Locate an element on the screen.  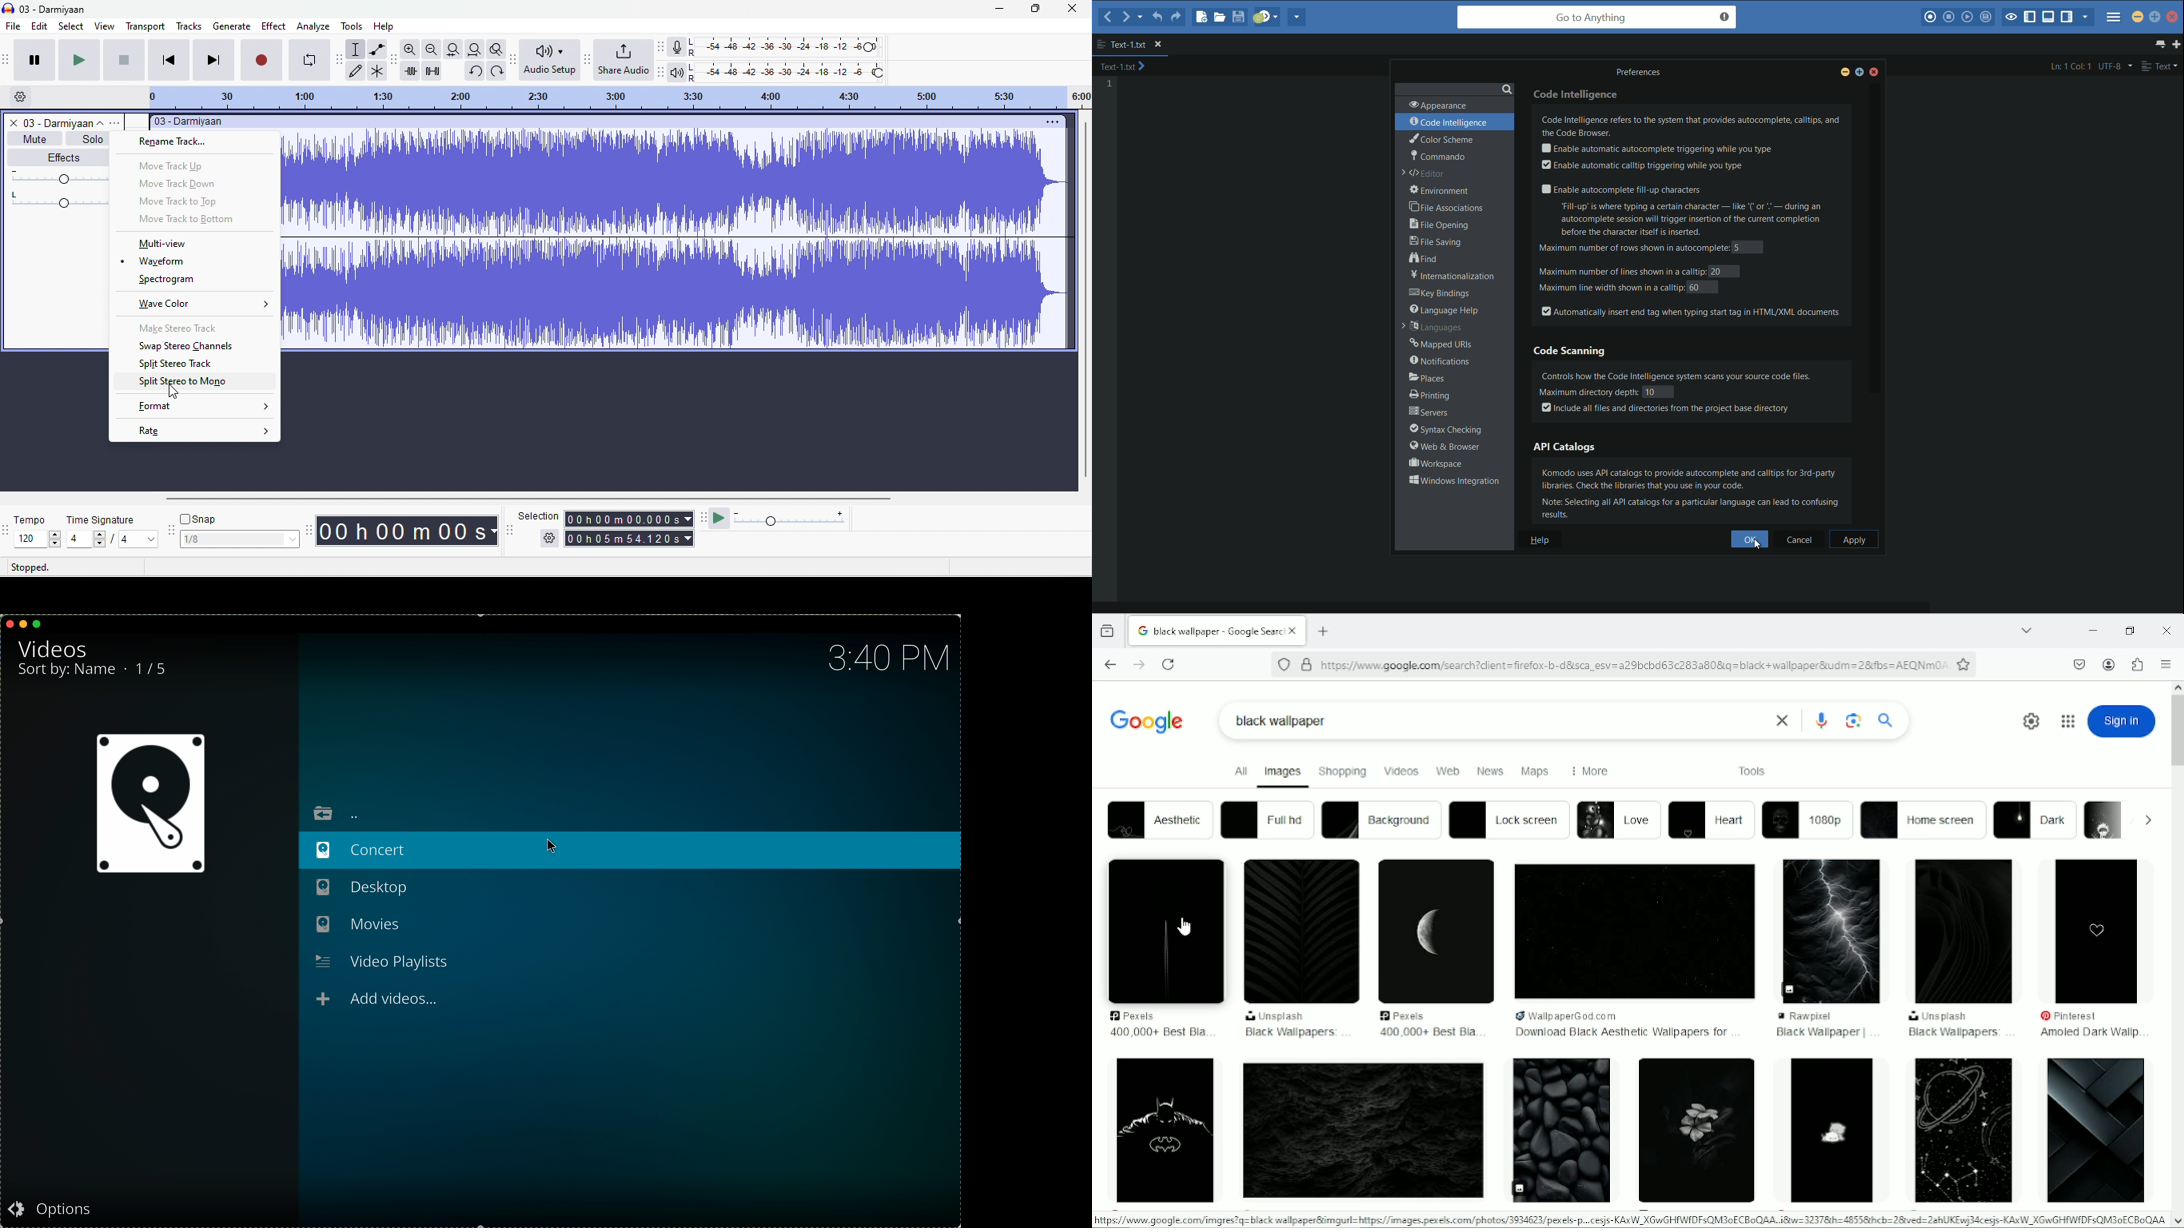
new tab is located at coordinates (2177, 44).